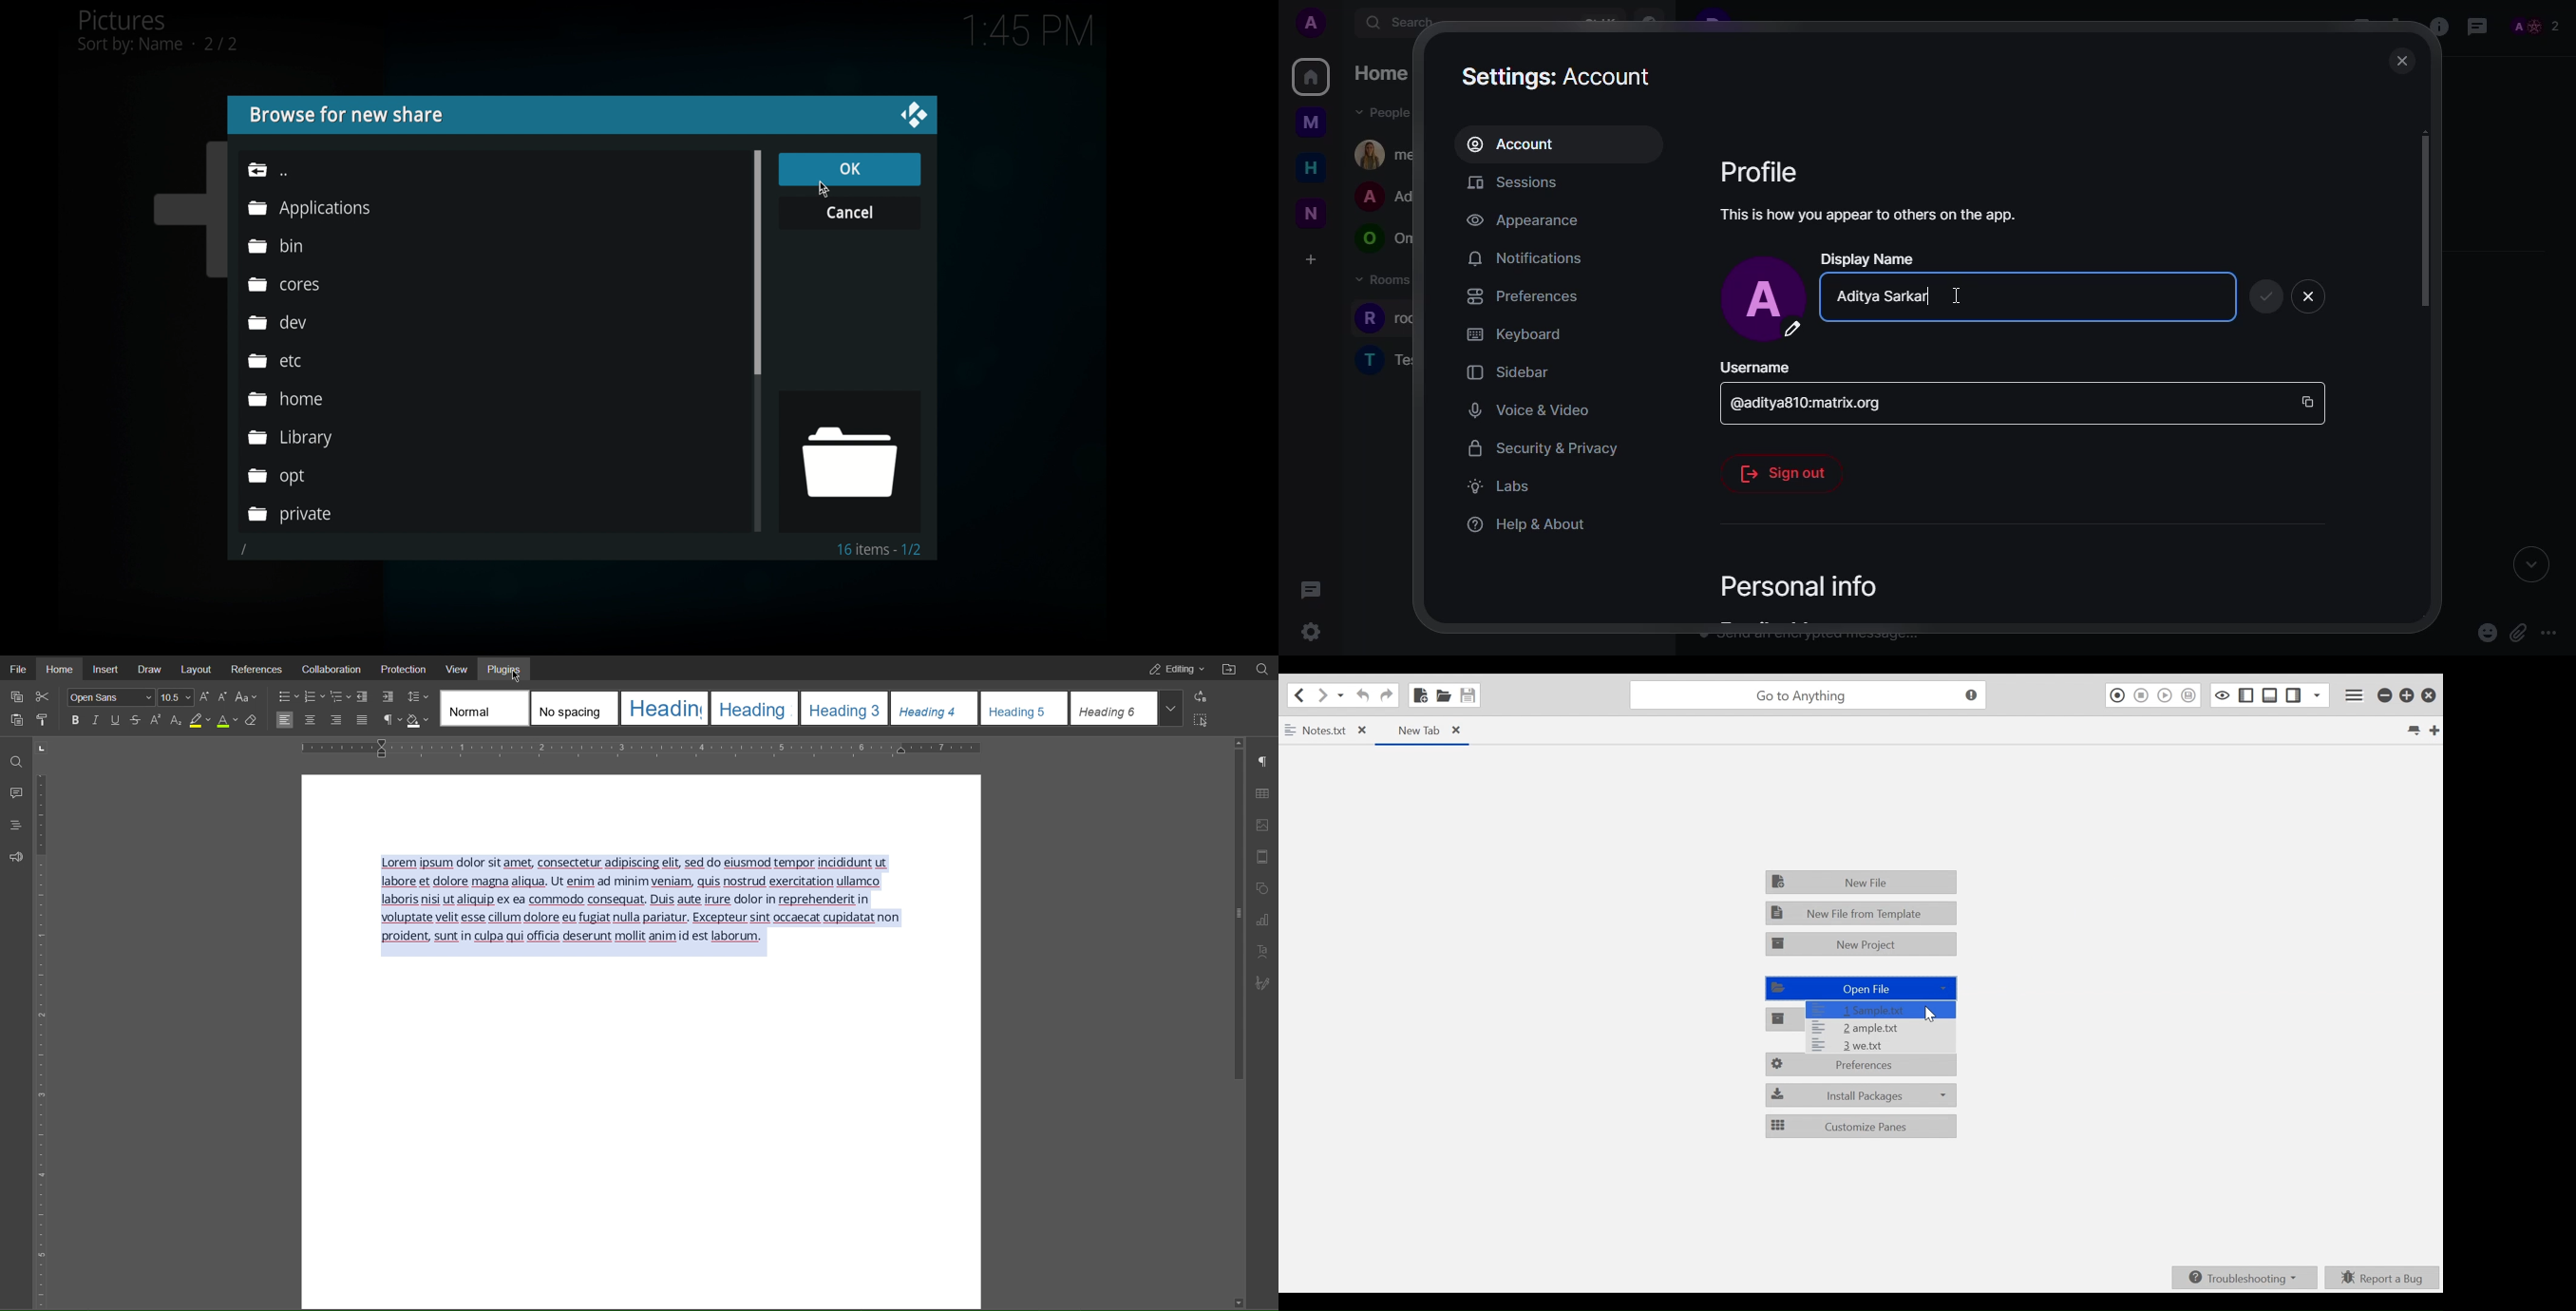  Describe the element at coordinates (1260, 983) in the screenshot. I see `Signature` at that location.